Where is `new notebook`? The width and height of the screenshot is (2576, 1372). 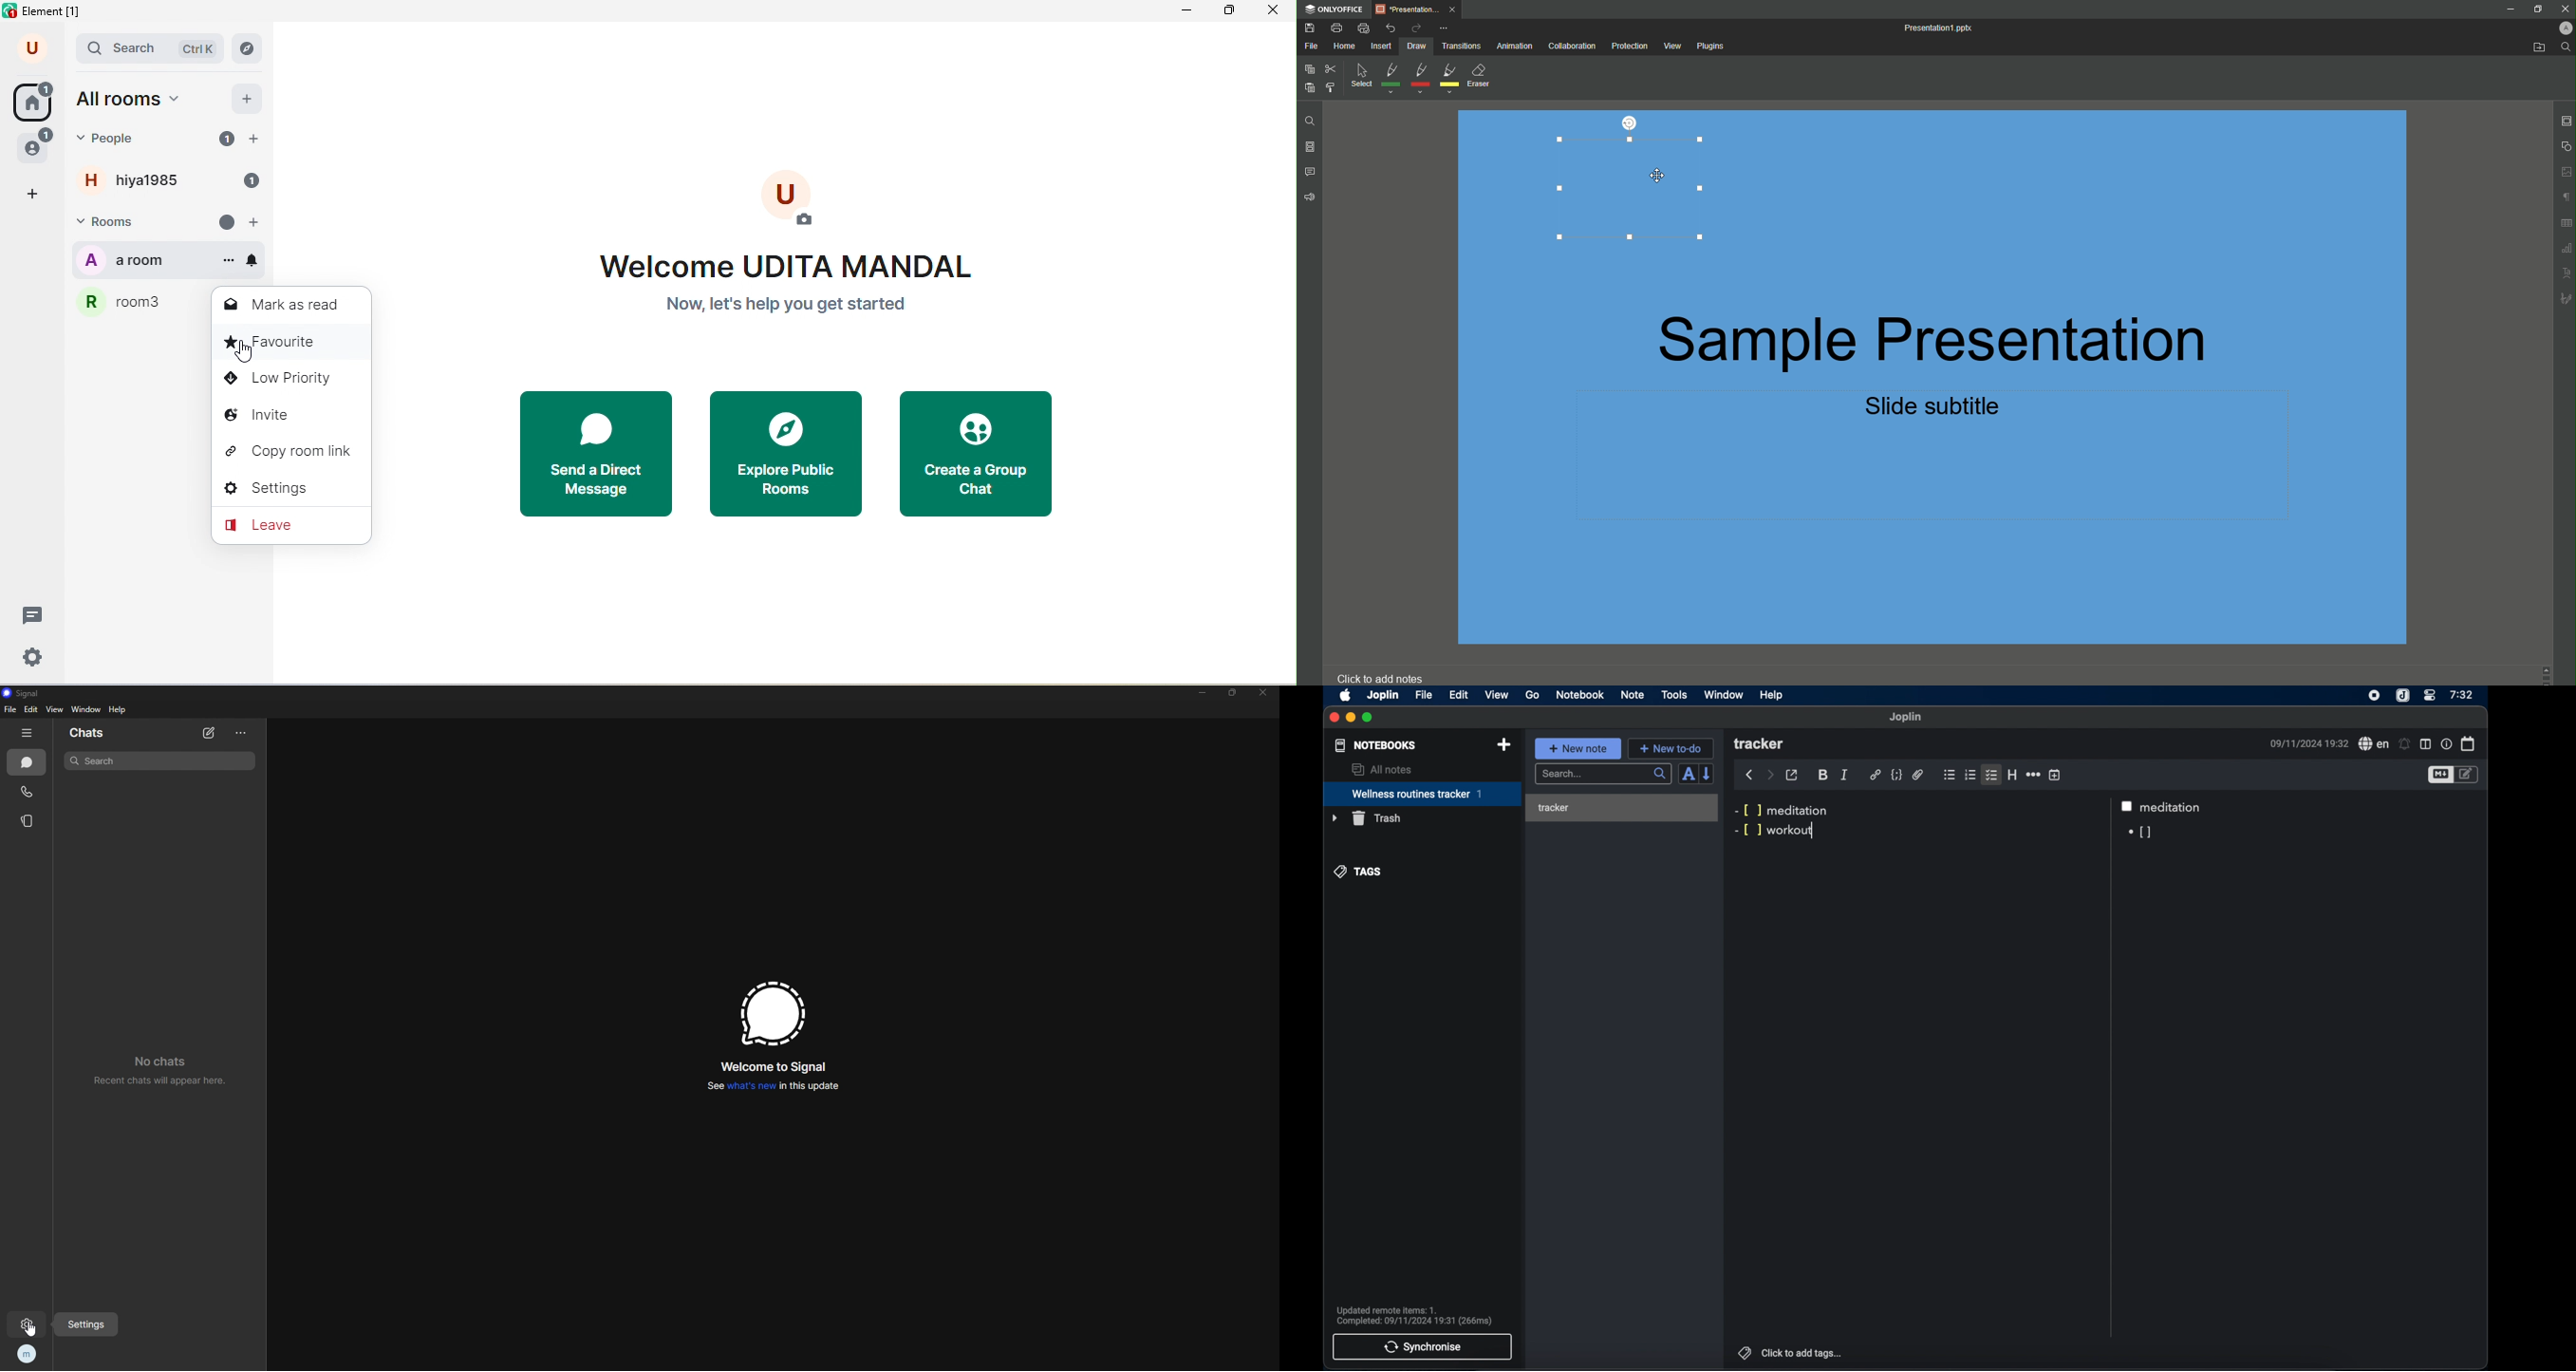 new notebook is located at coordinates (1505, 745).